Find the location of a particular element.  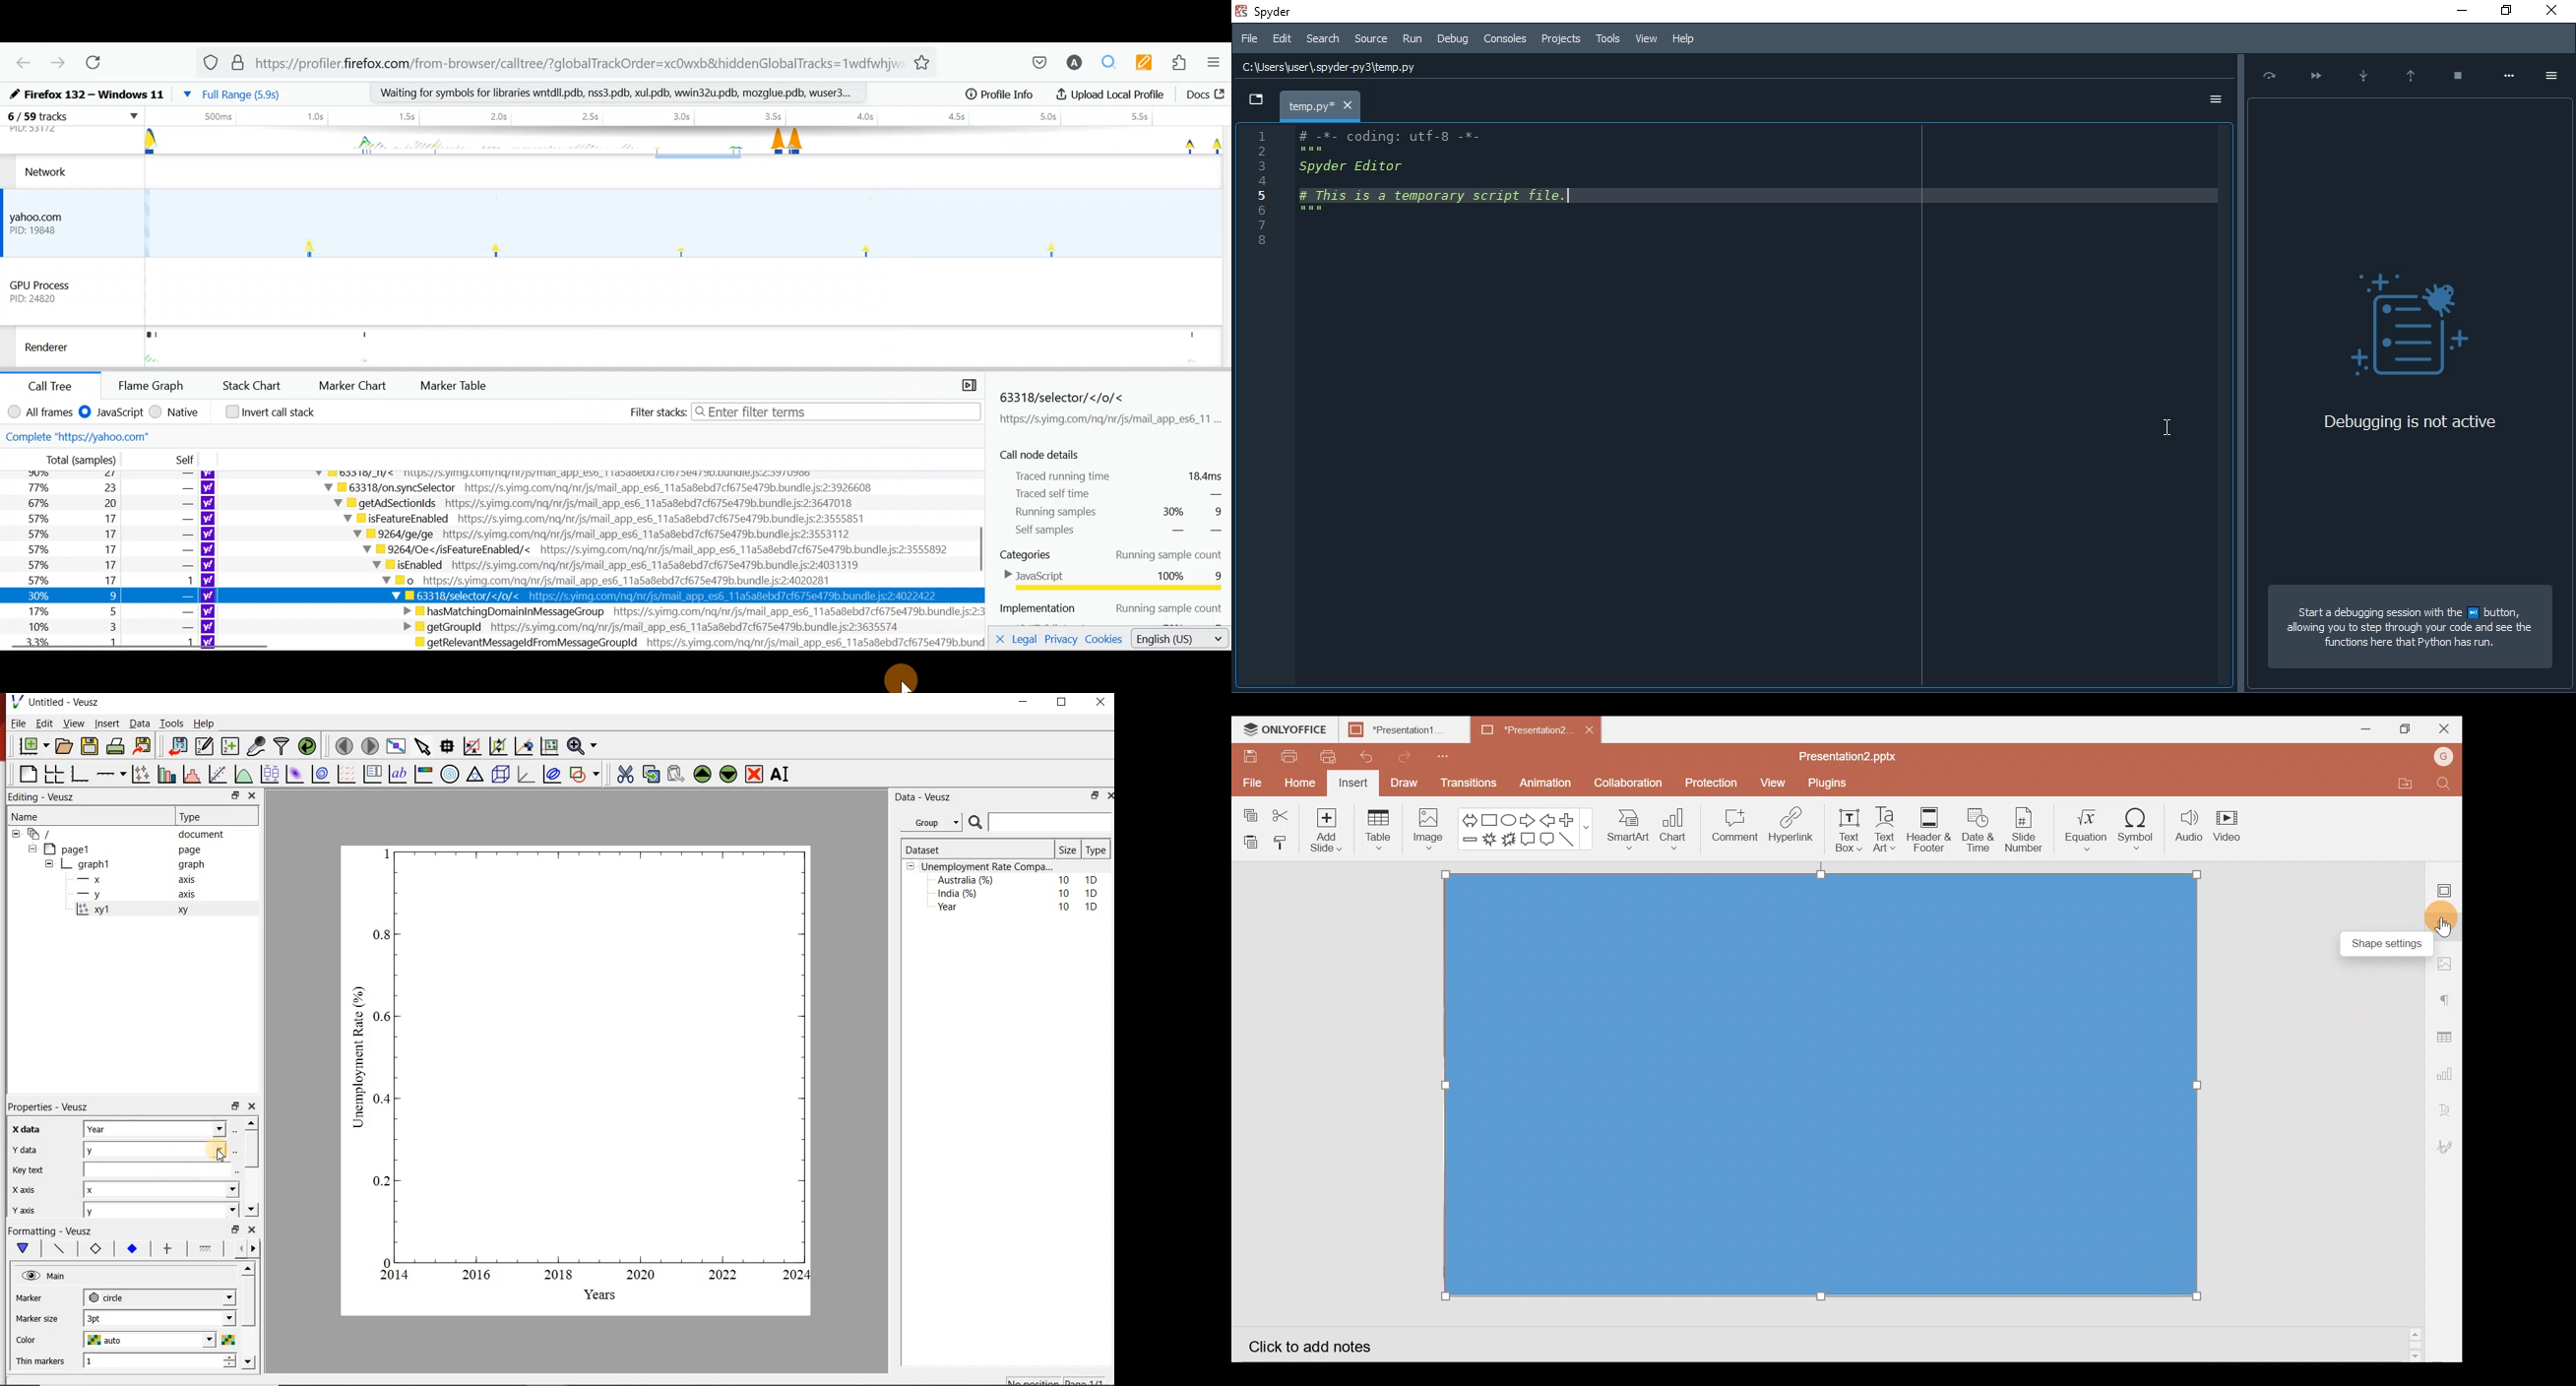

Close document is located at coordinates (1589, 729).